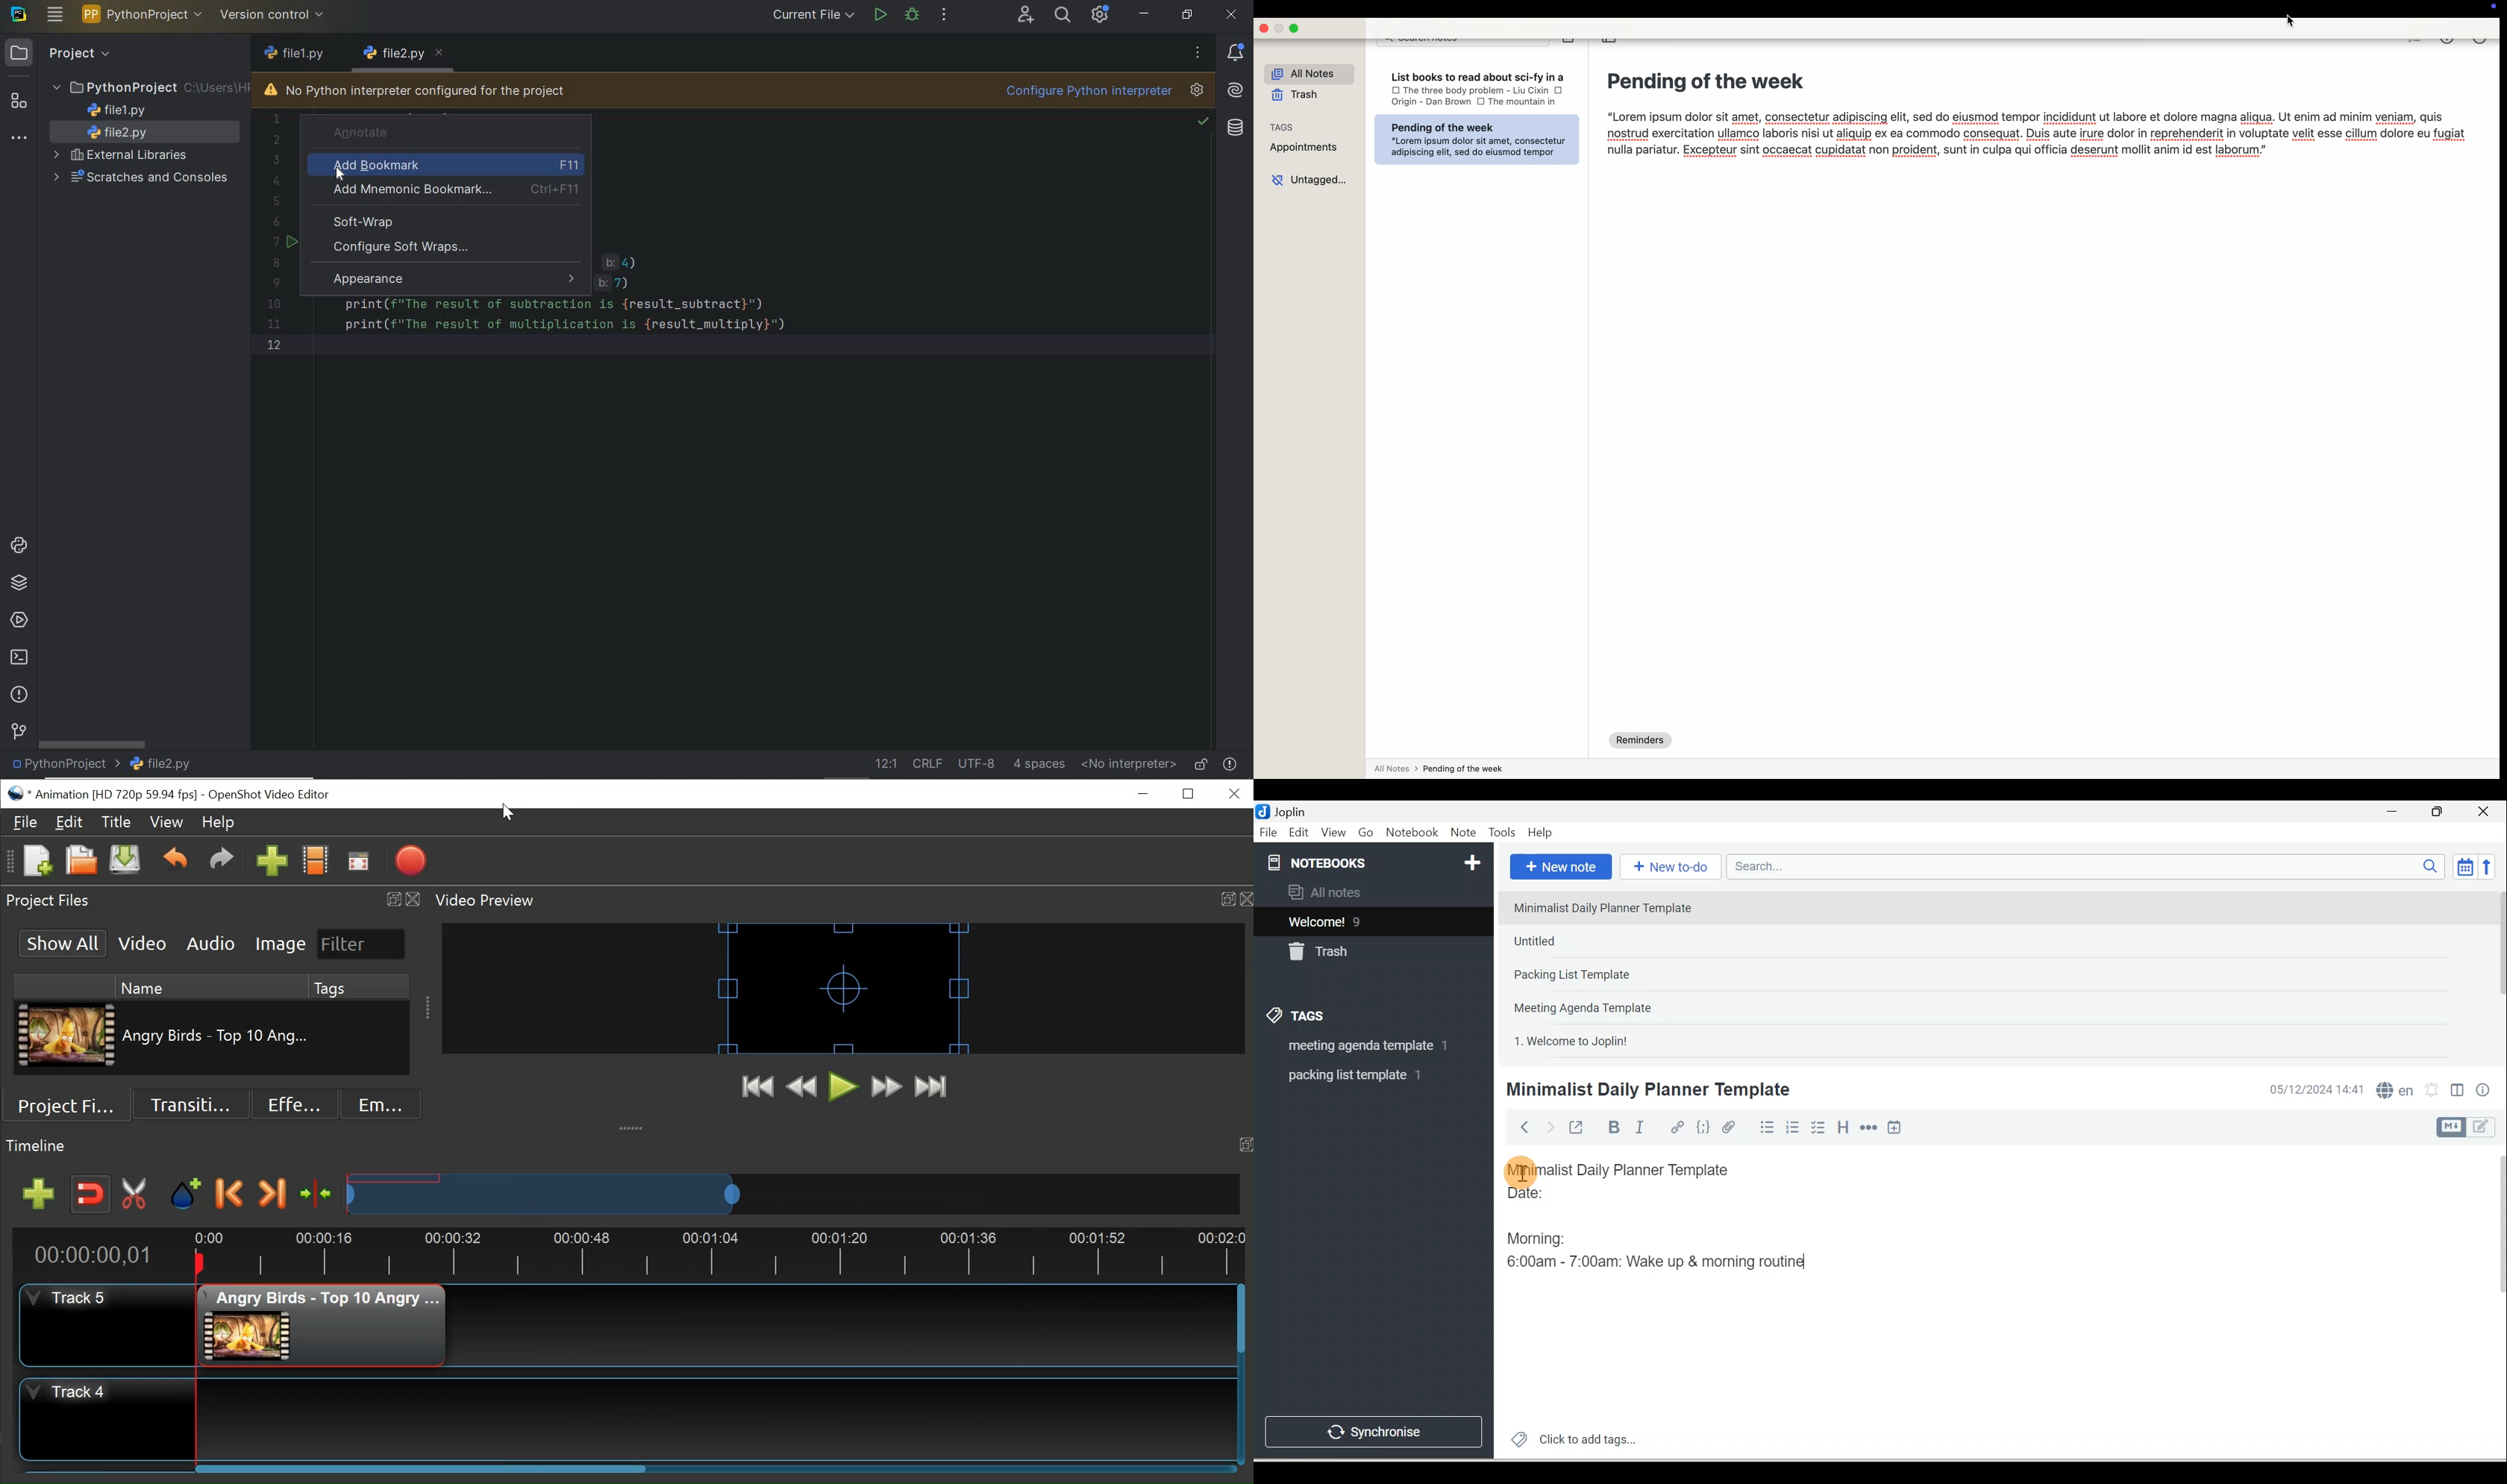 This screenshot has height=1484, width=2520. What do you see at coordinates (1311, 181) in the screenshot?
I see `untagged` at bounding box center [1311, 181].